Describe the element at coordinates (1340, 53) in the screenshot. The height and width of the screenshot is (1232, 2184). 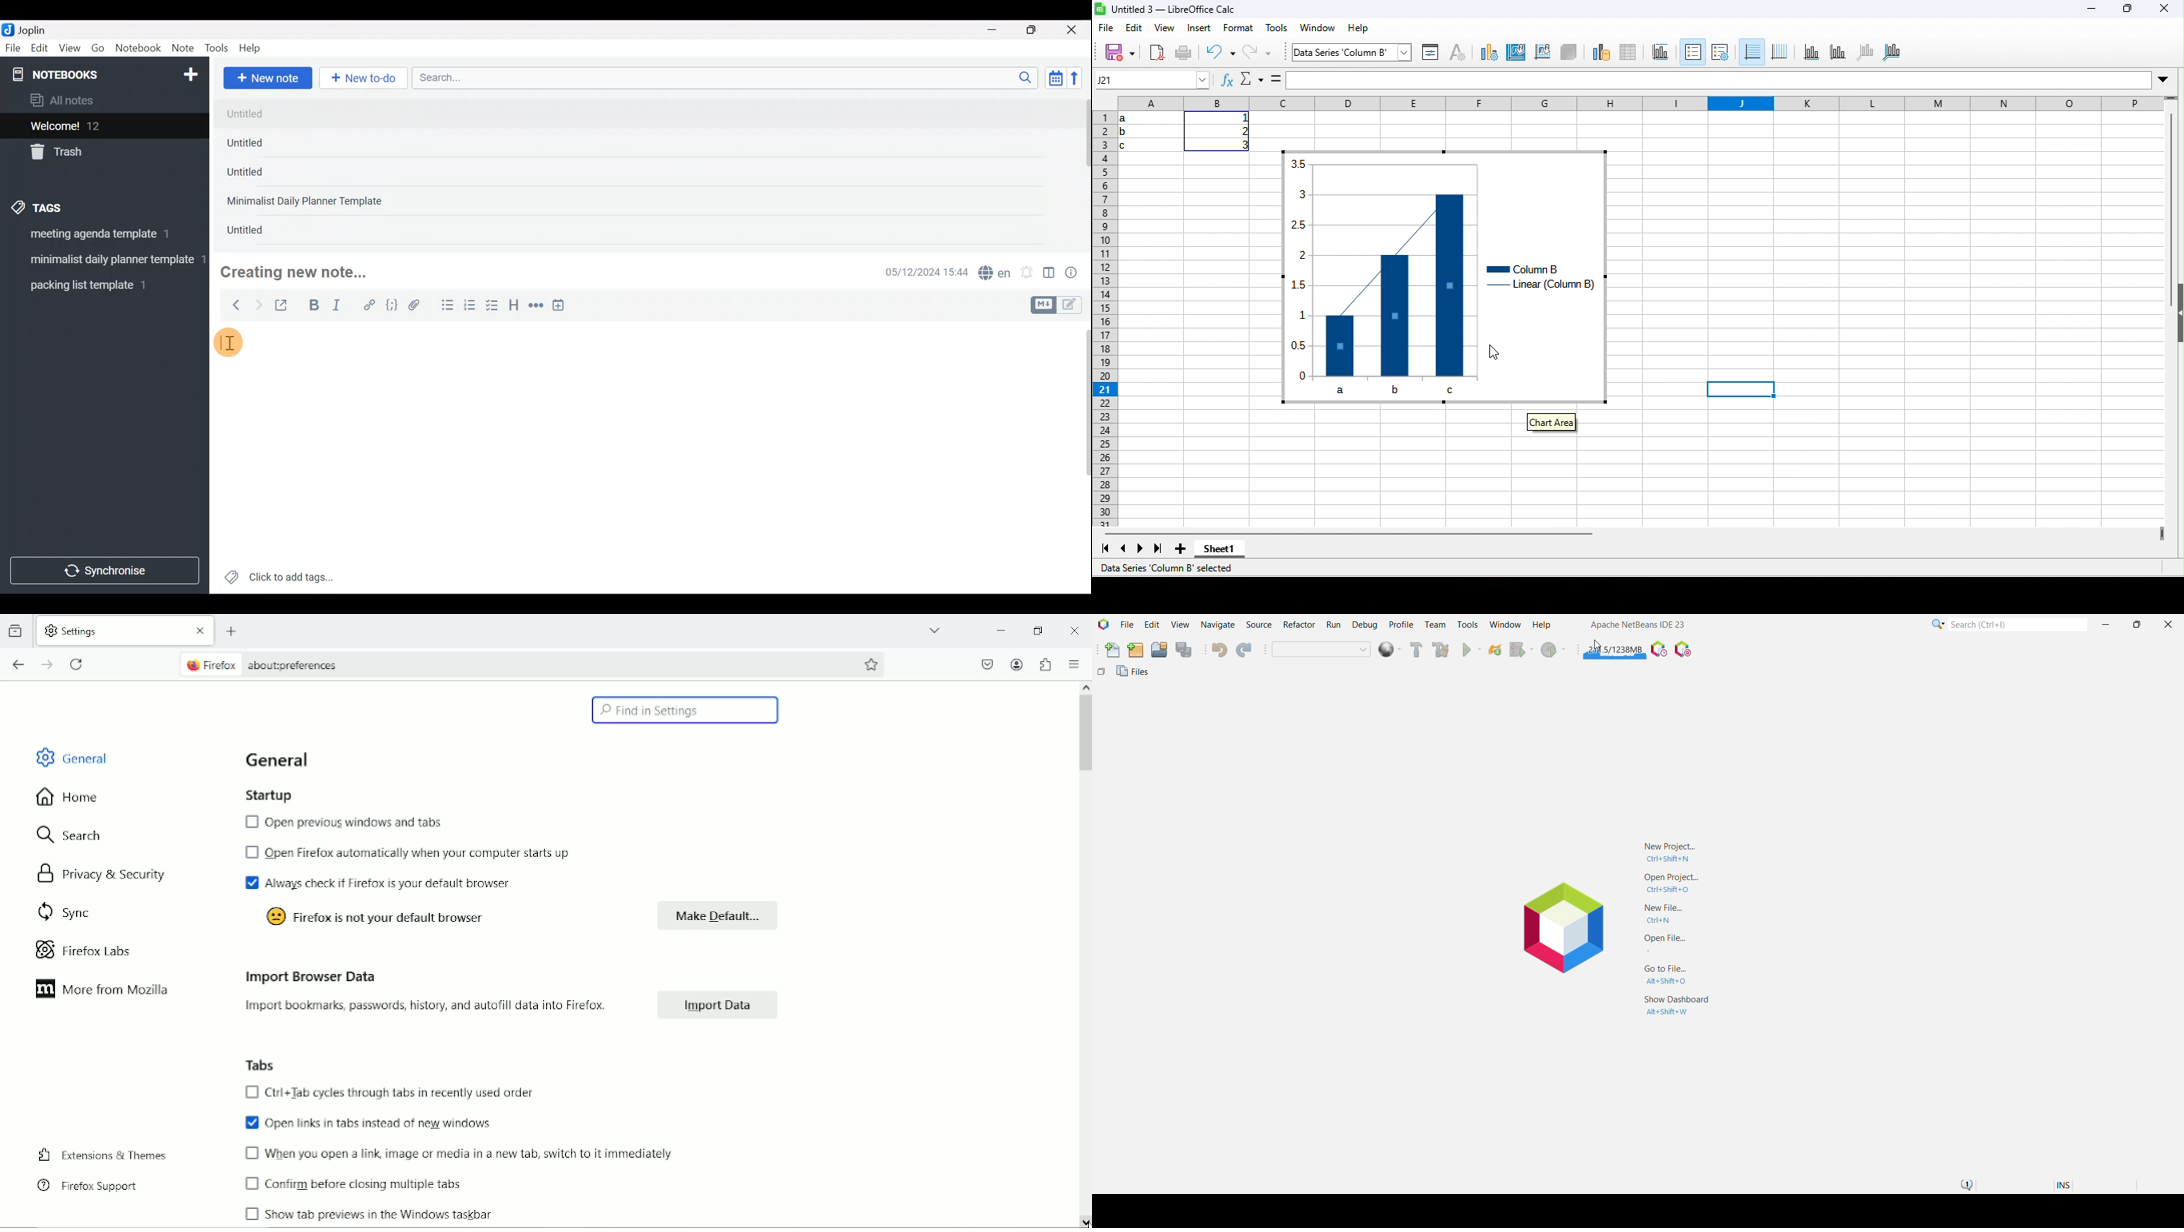
I see `chart area` at that location.